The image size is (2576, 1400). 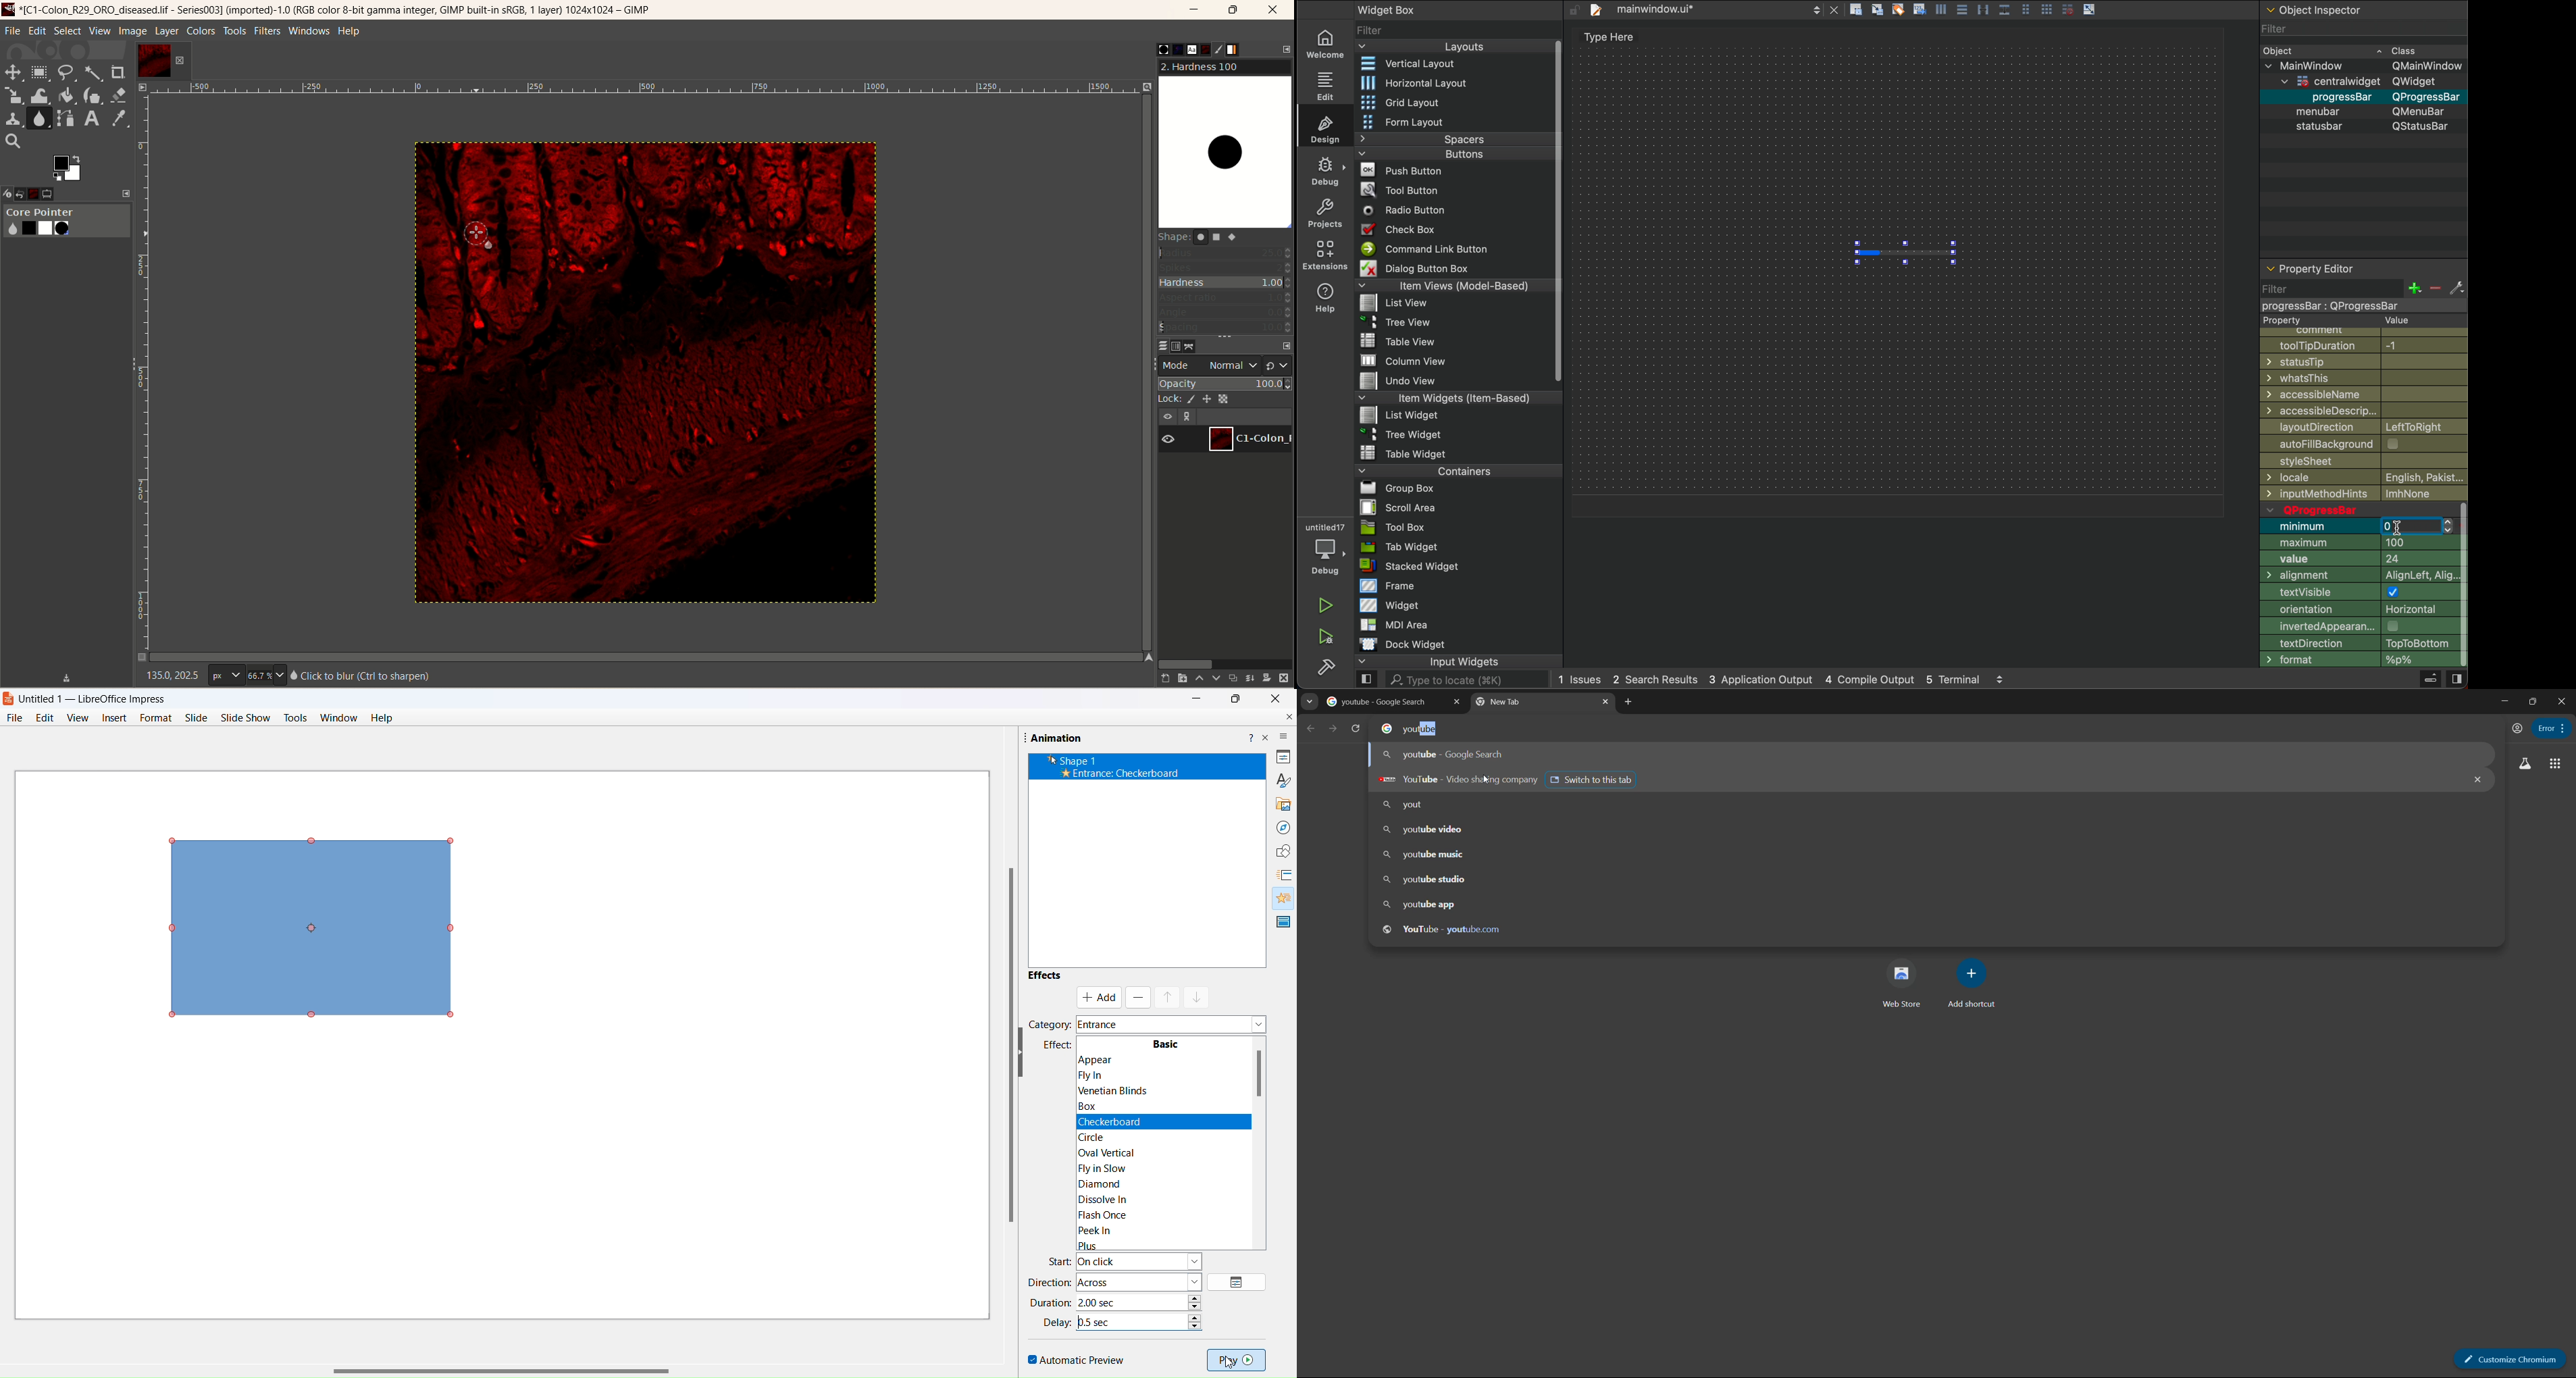 What do you see at coordinates (42, 191) in the screenshot?
I see `images` at bounding box center [42, 191].